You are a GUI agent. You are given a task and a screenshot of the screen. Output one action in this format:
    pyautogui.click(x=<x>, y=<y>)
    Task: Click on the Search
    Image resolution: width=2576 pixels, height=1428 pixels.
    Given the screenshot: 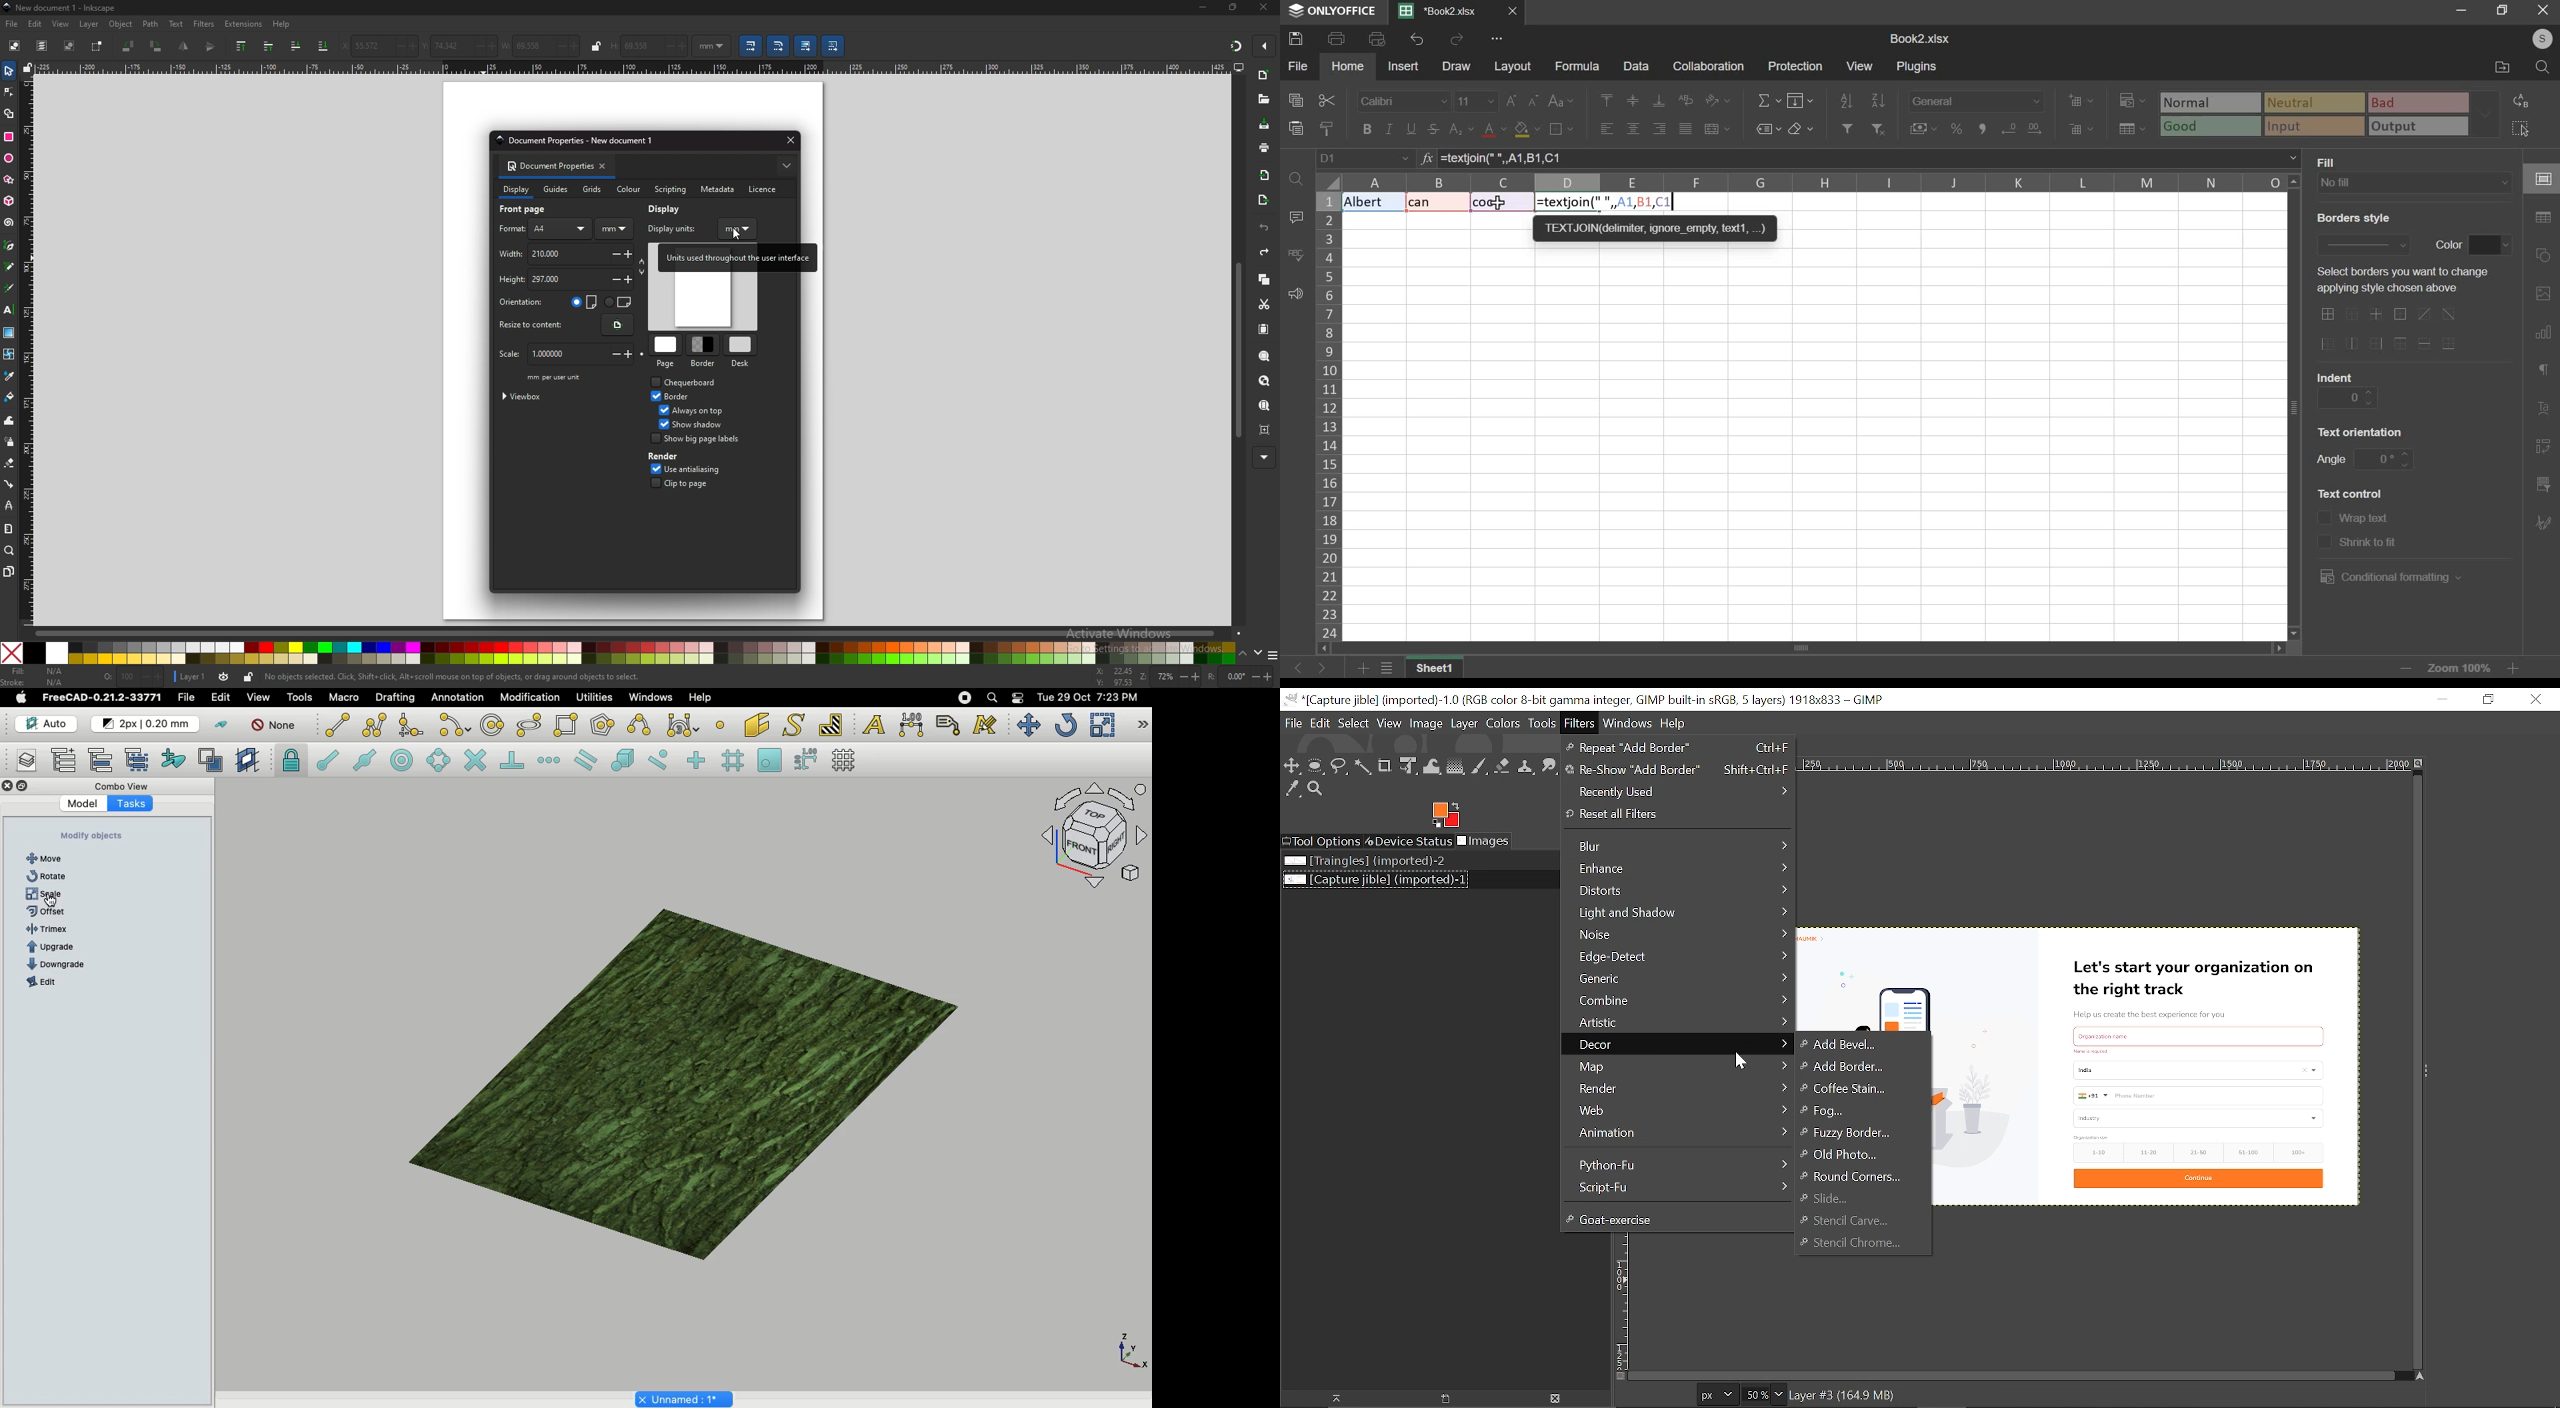 What is the action you would take?
    pyautogui.click(x=991, y=698)
    